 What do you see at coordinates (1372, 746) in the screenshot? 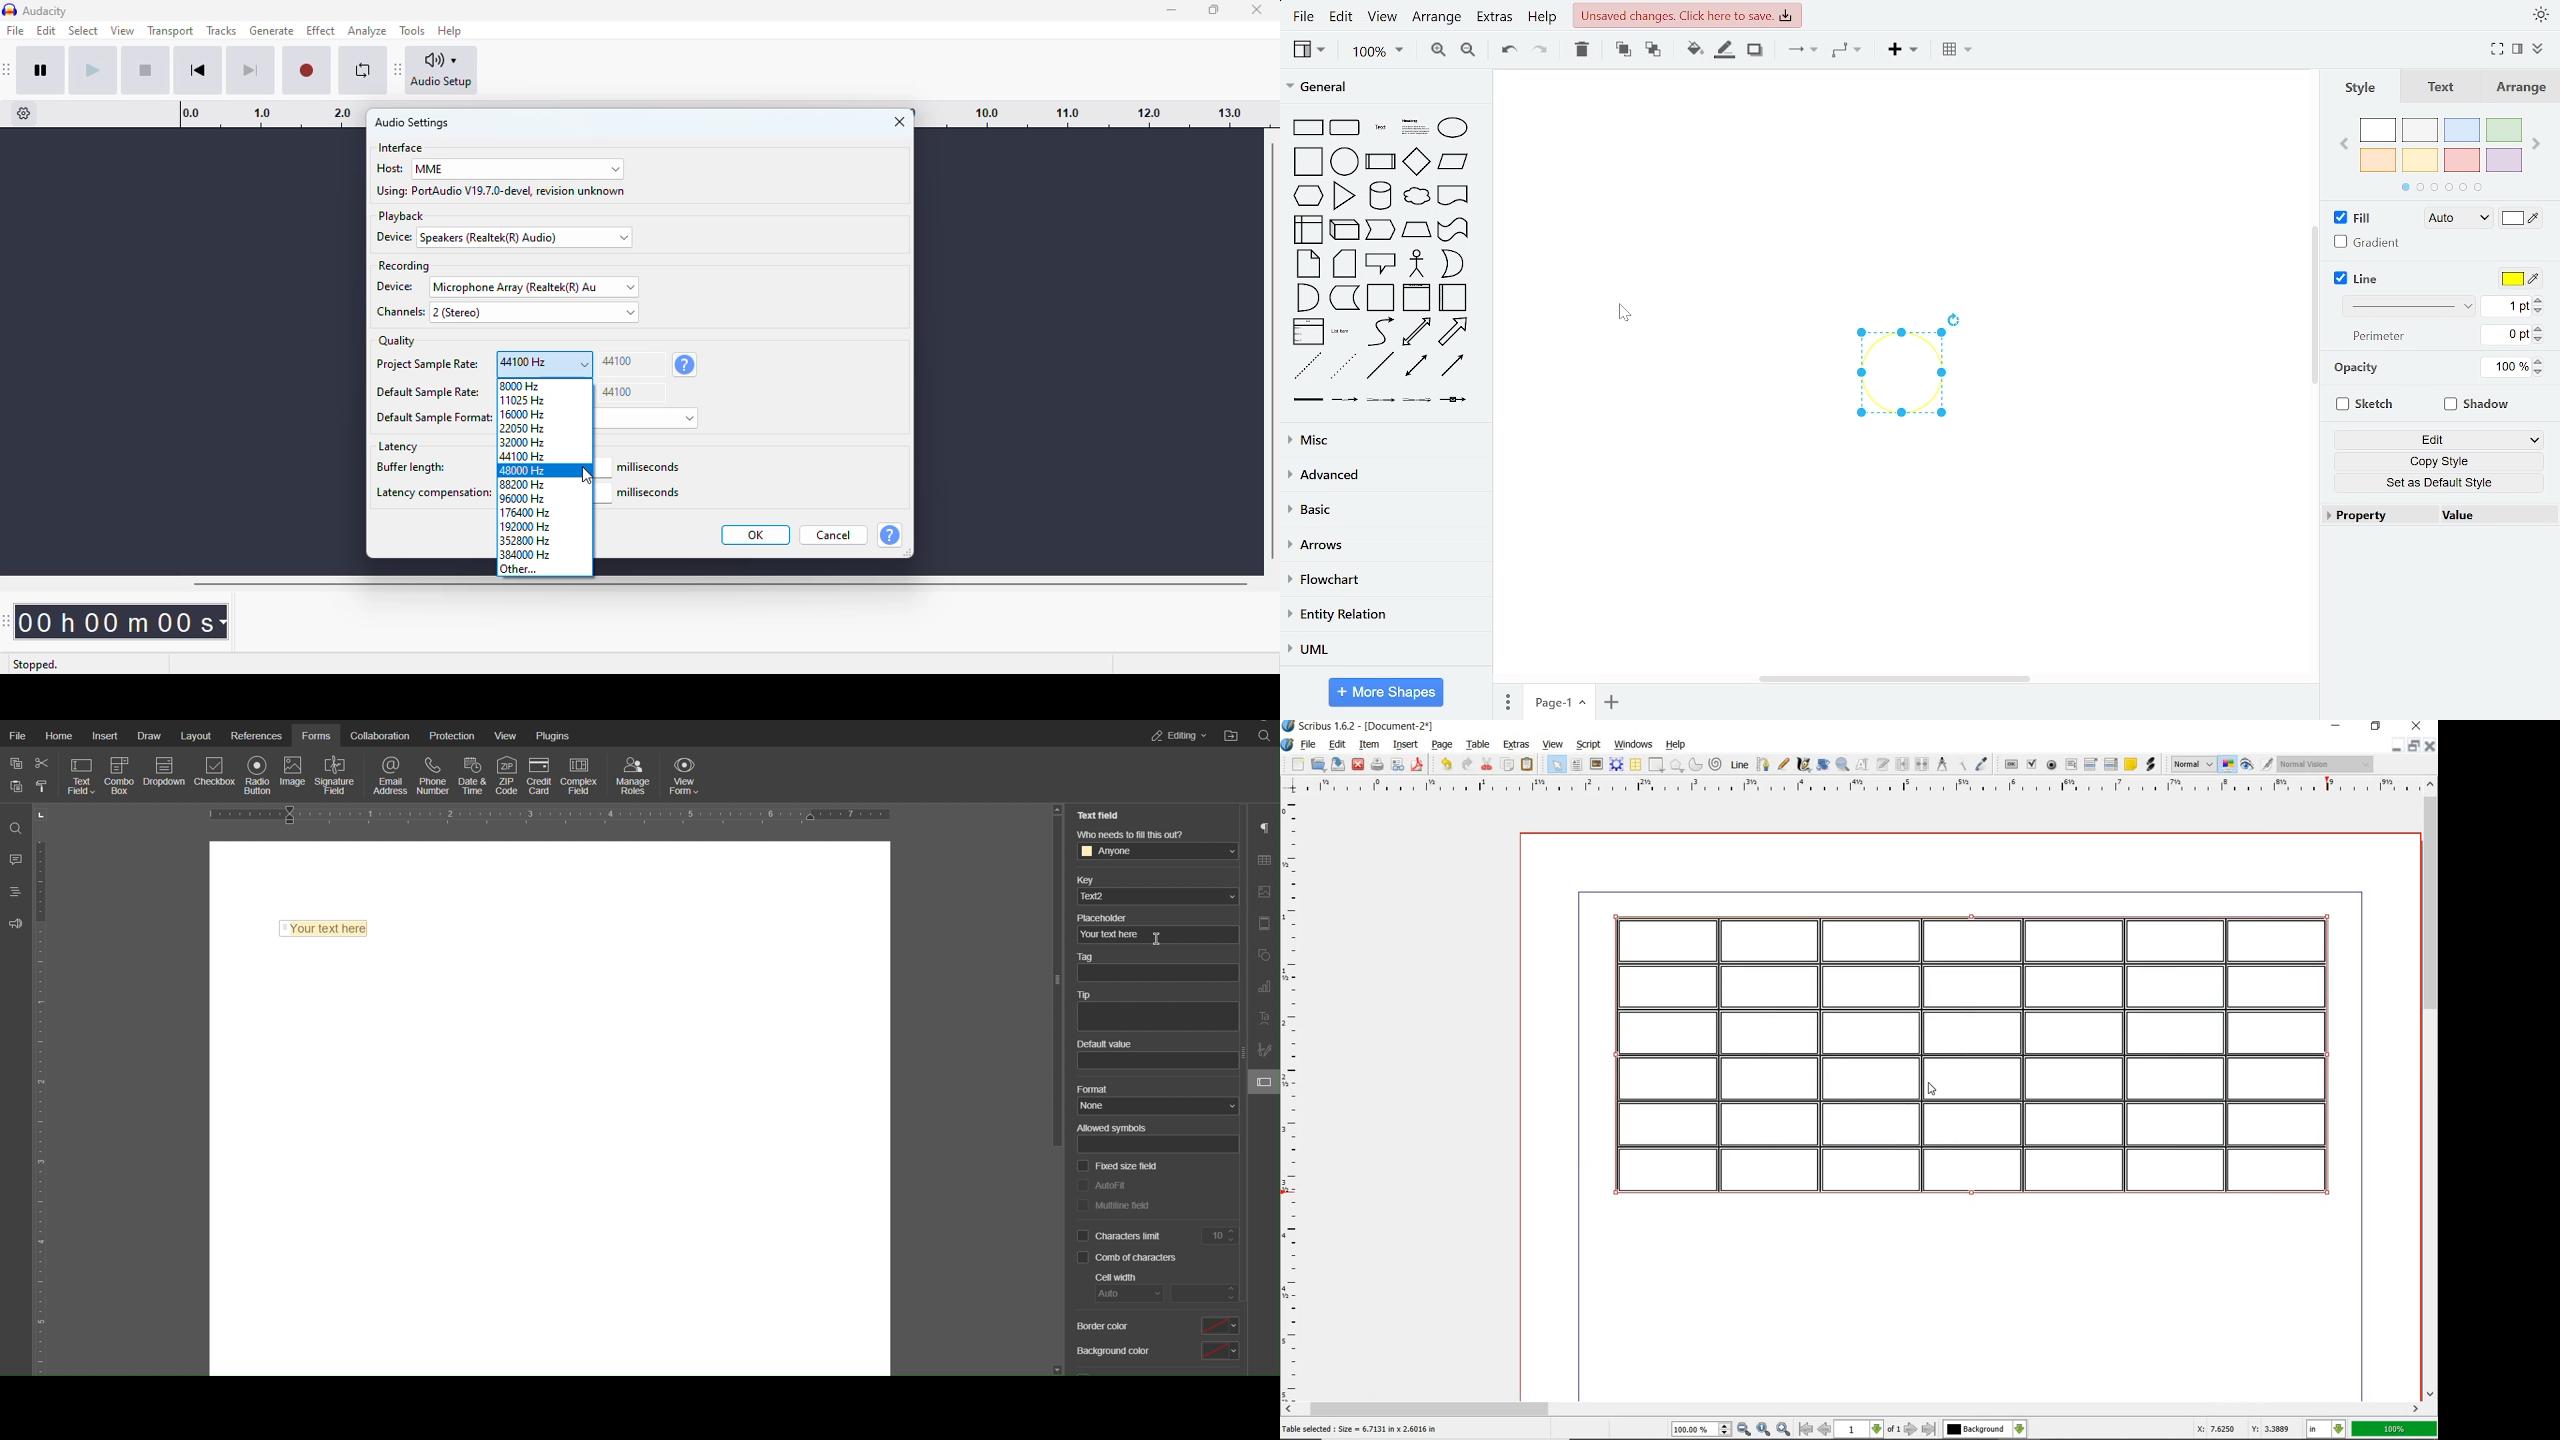
I see `item` at bounding box center [1372, 746].